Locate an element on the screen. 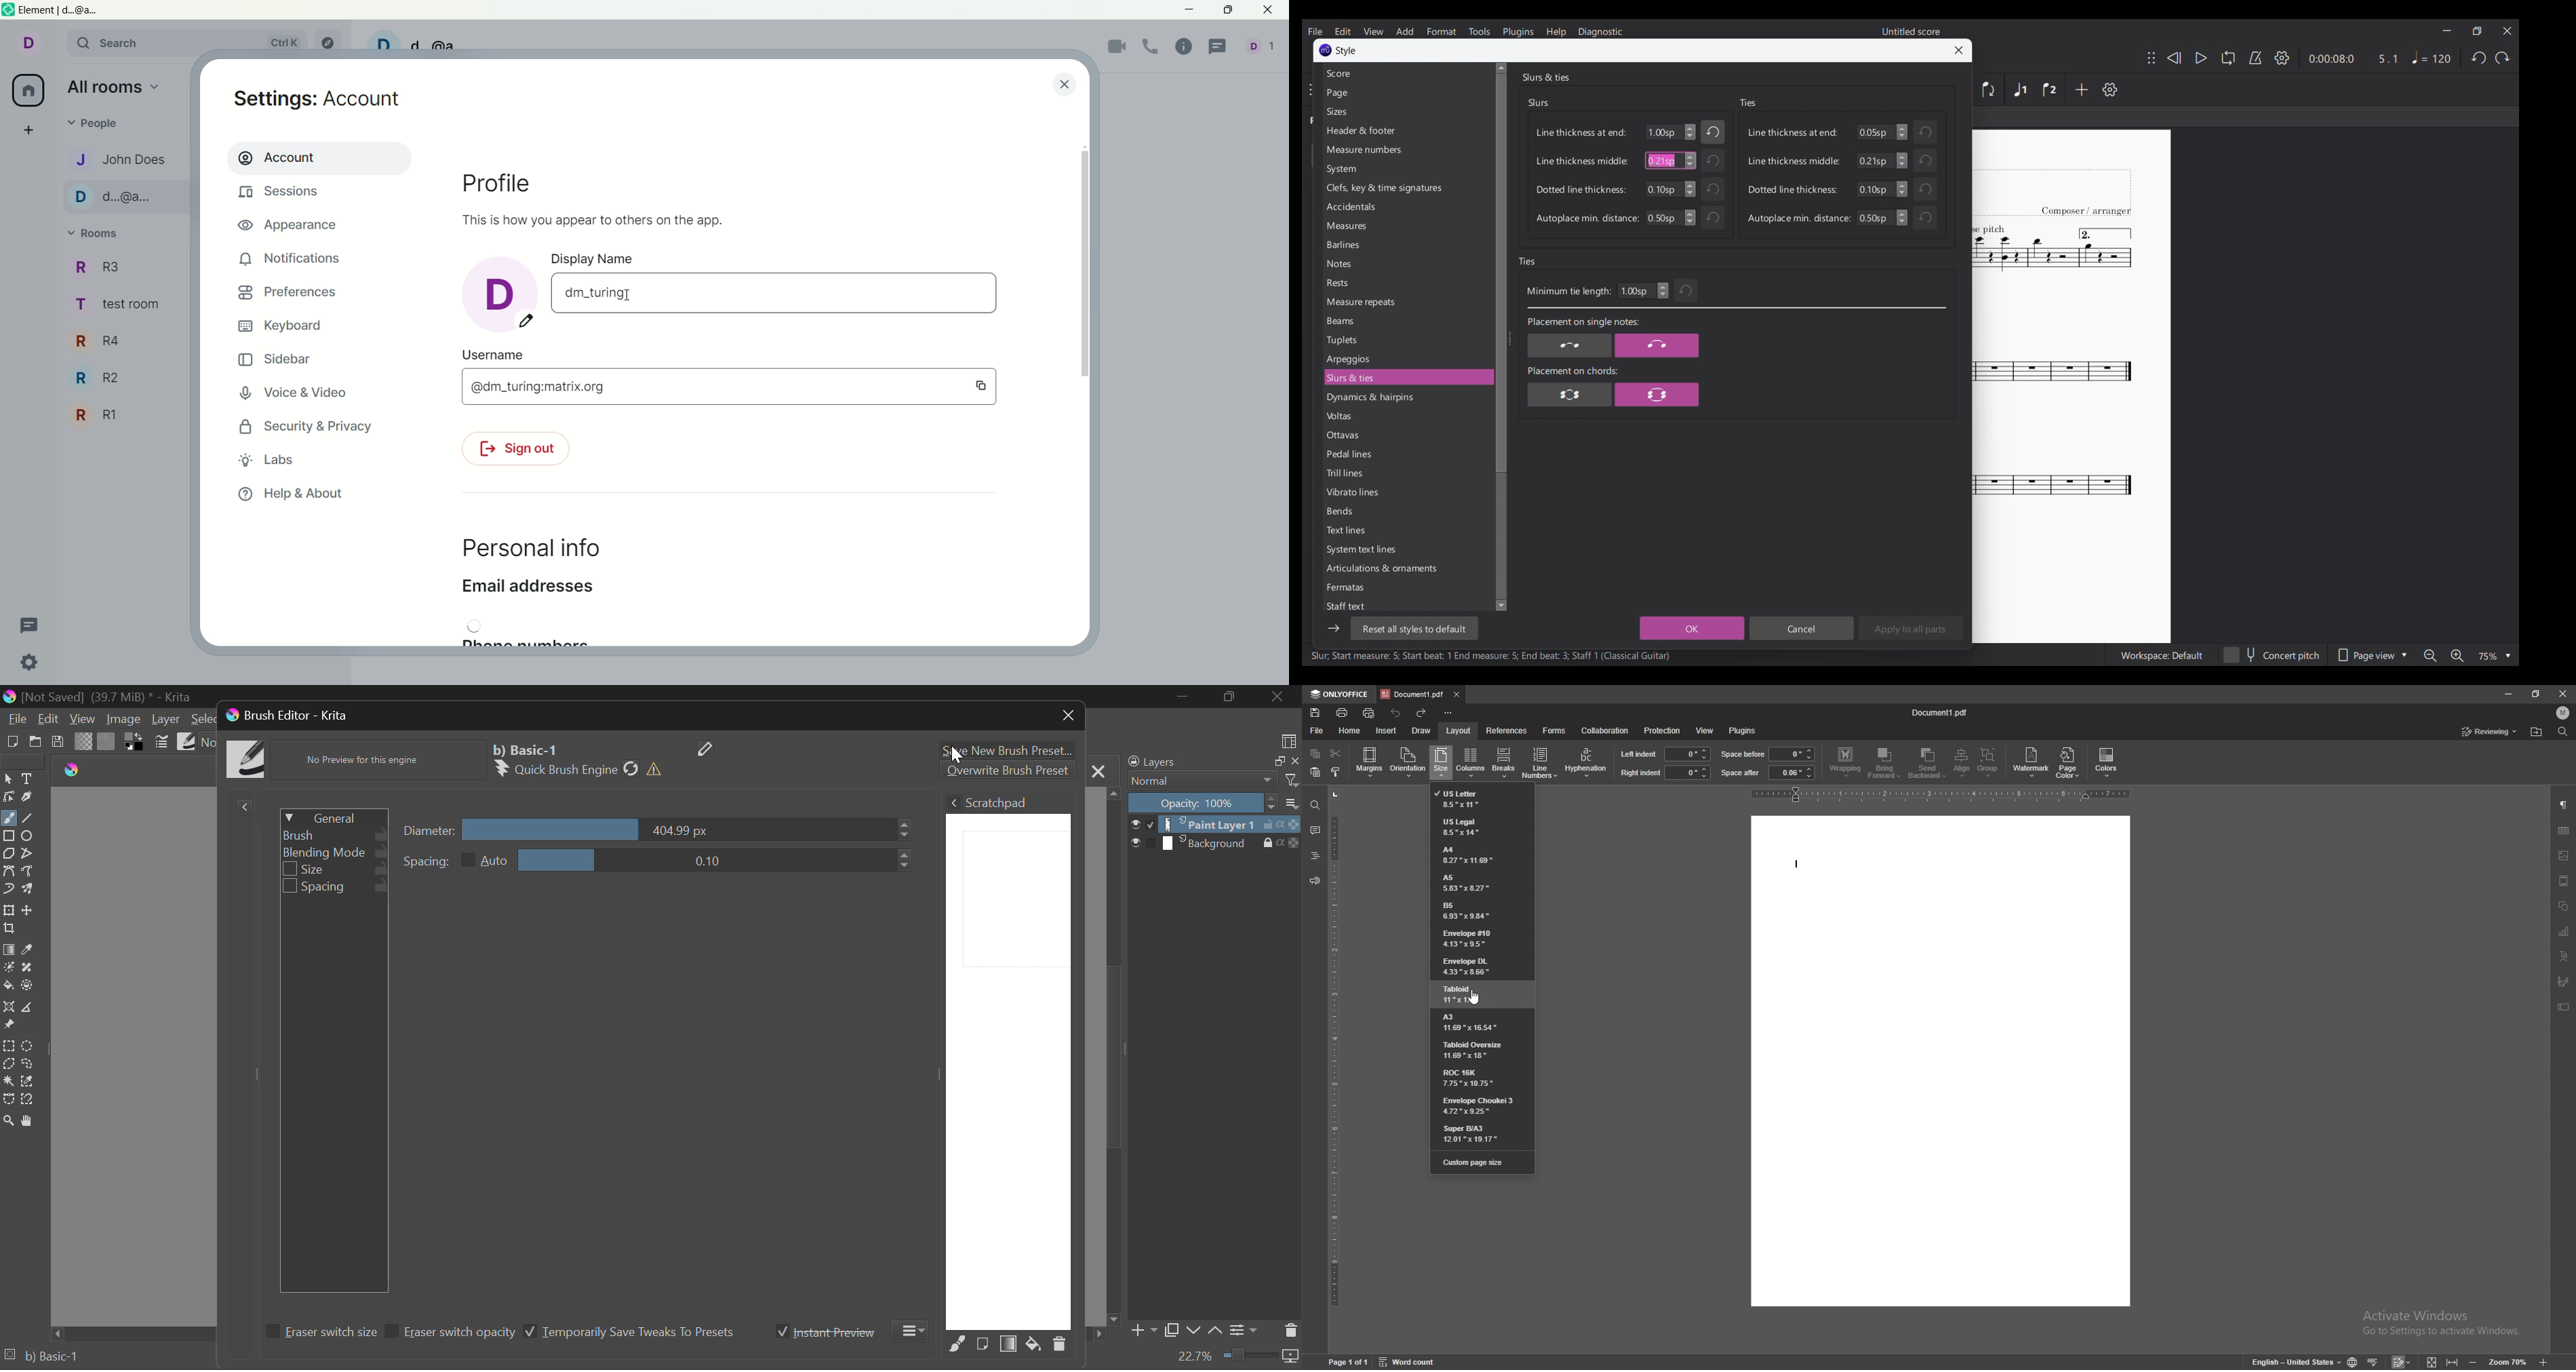  account is located at coordinates (36, 46).